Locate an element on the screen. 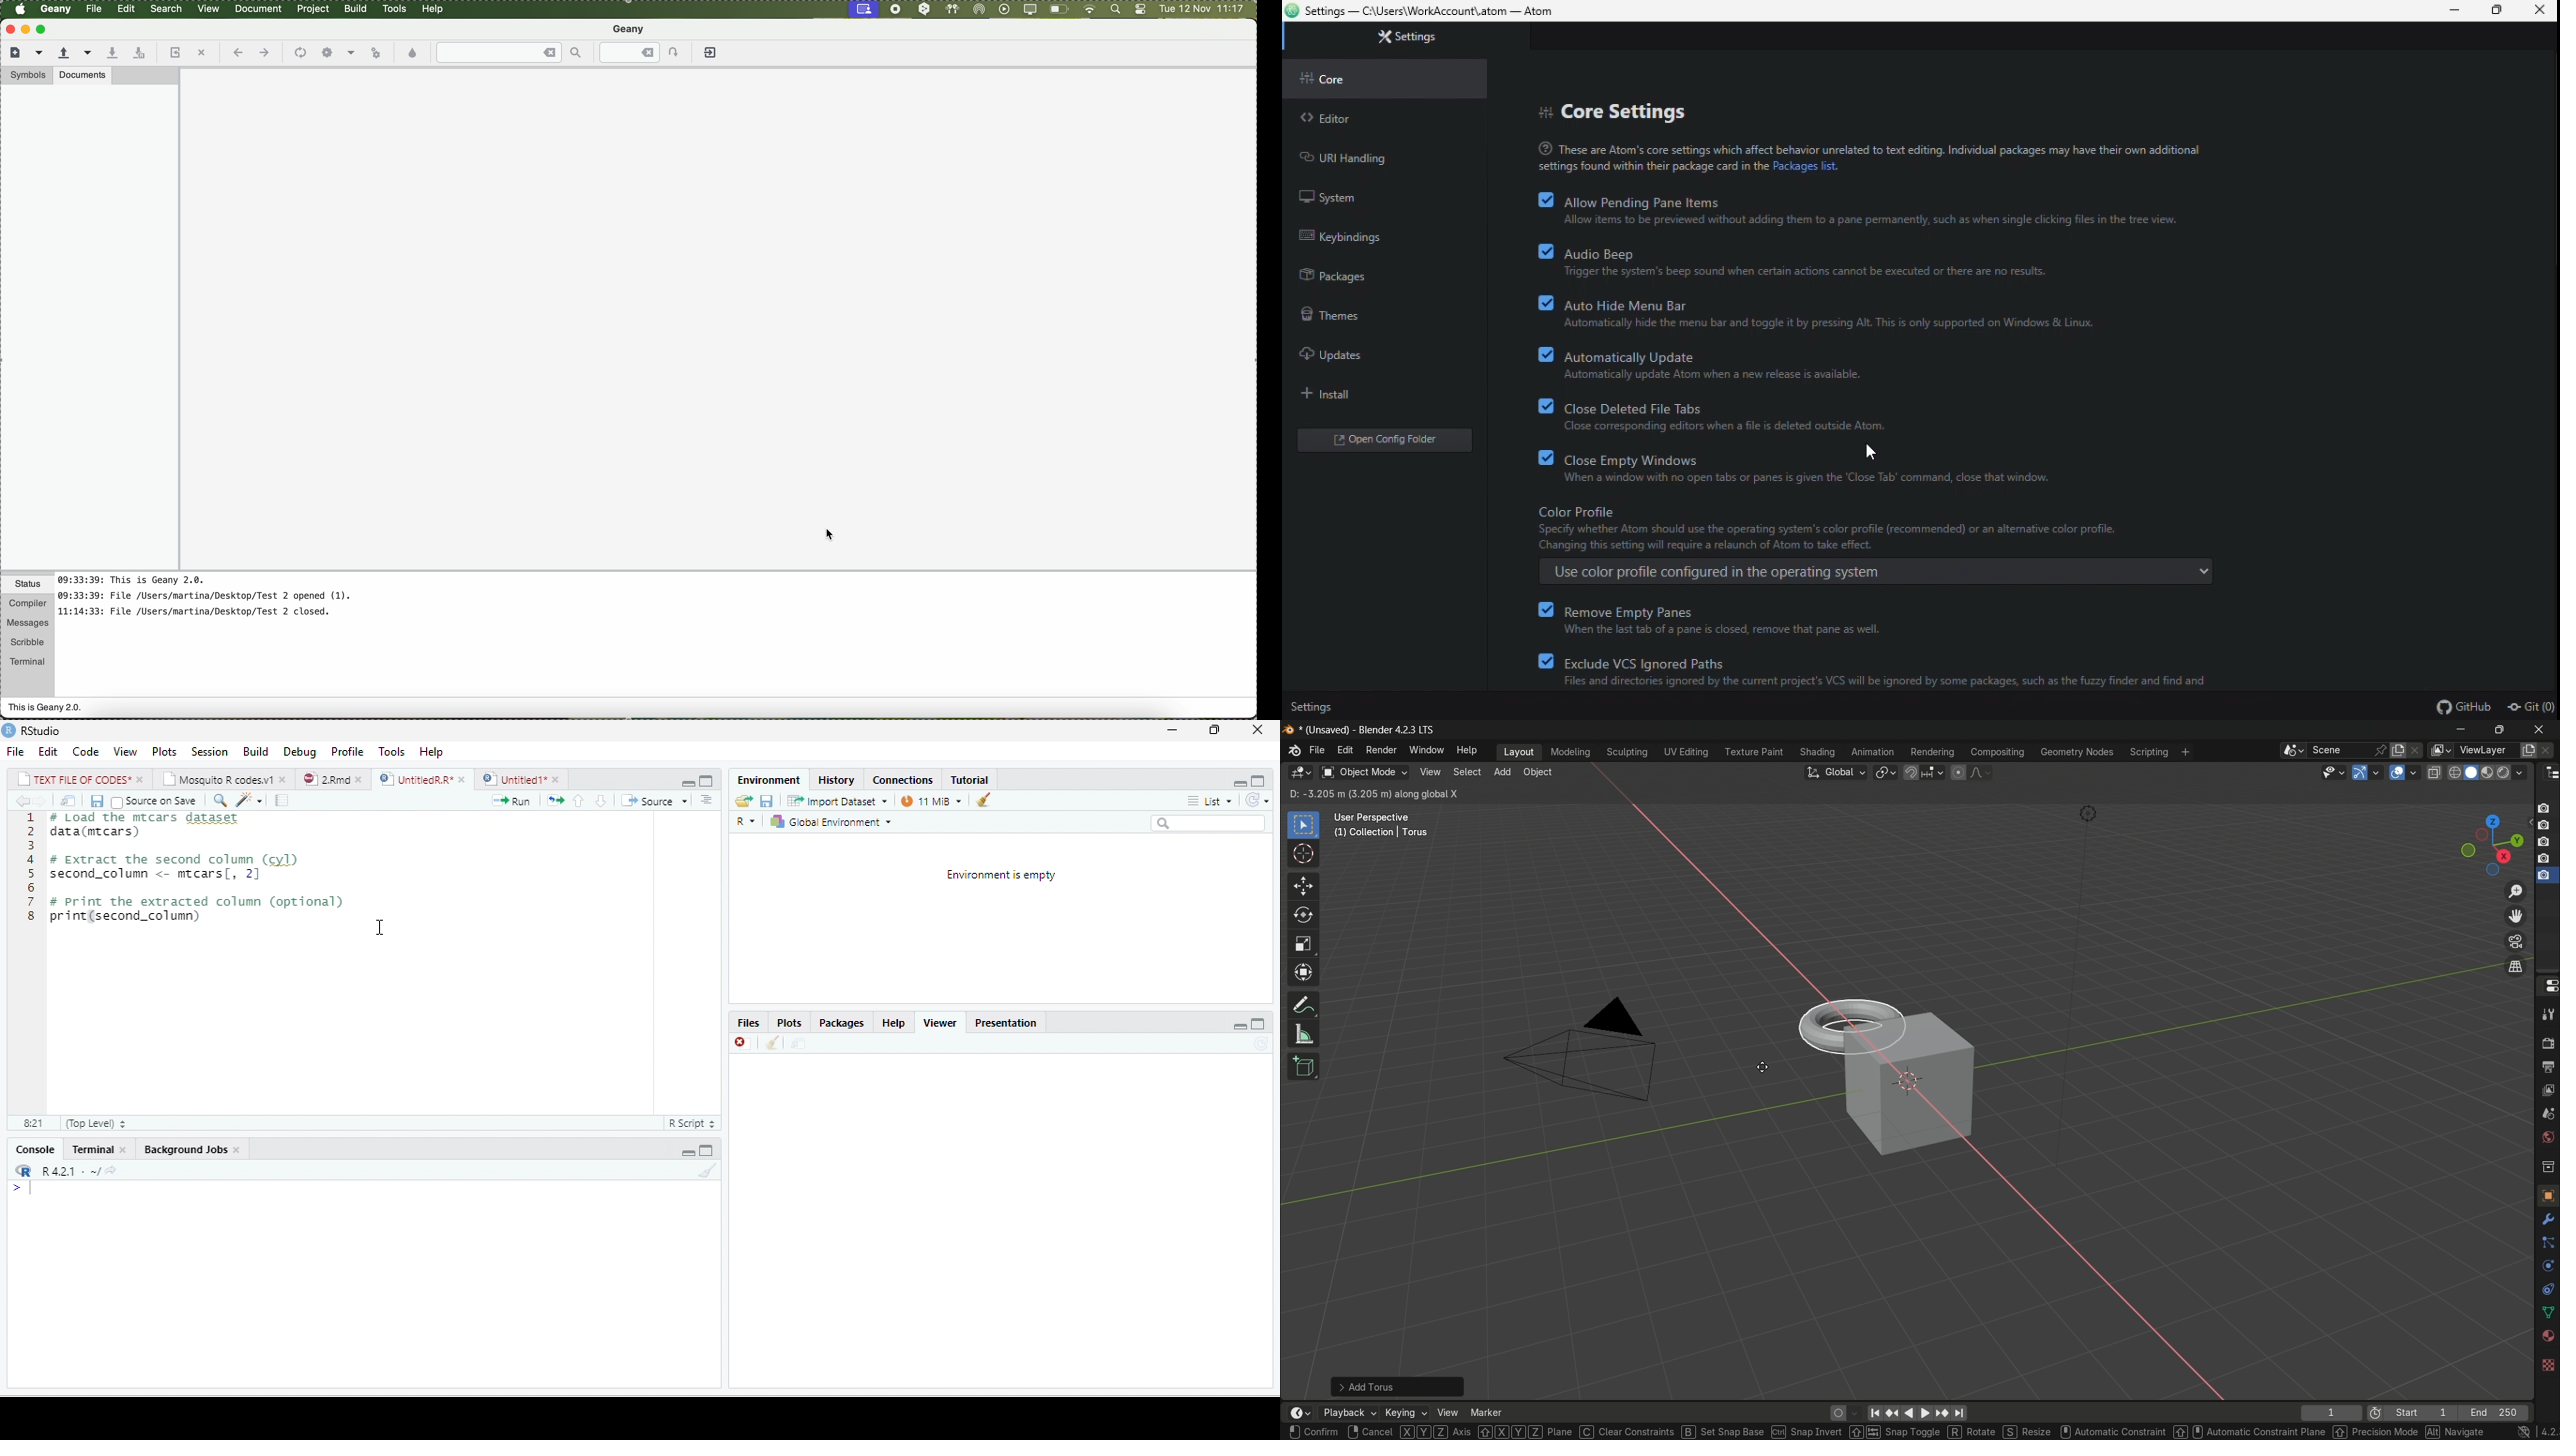 This screenshot has width=2576, height=1456. 3 is located at coordinates (31, 846).